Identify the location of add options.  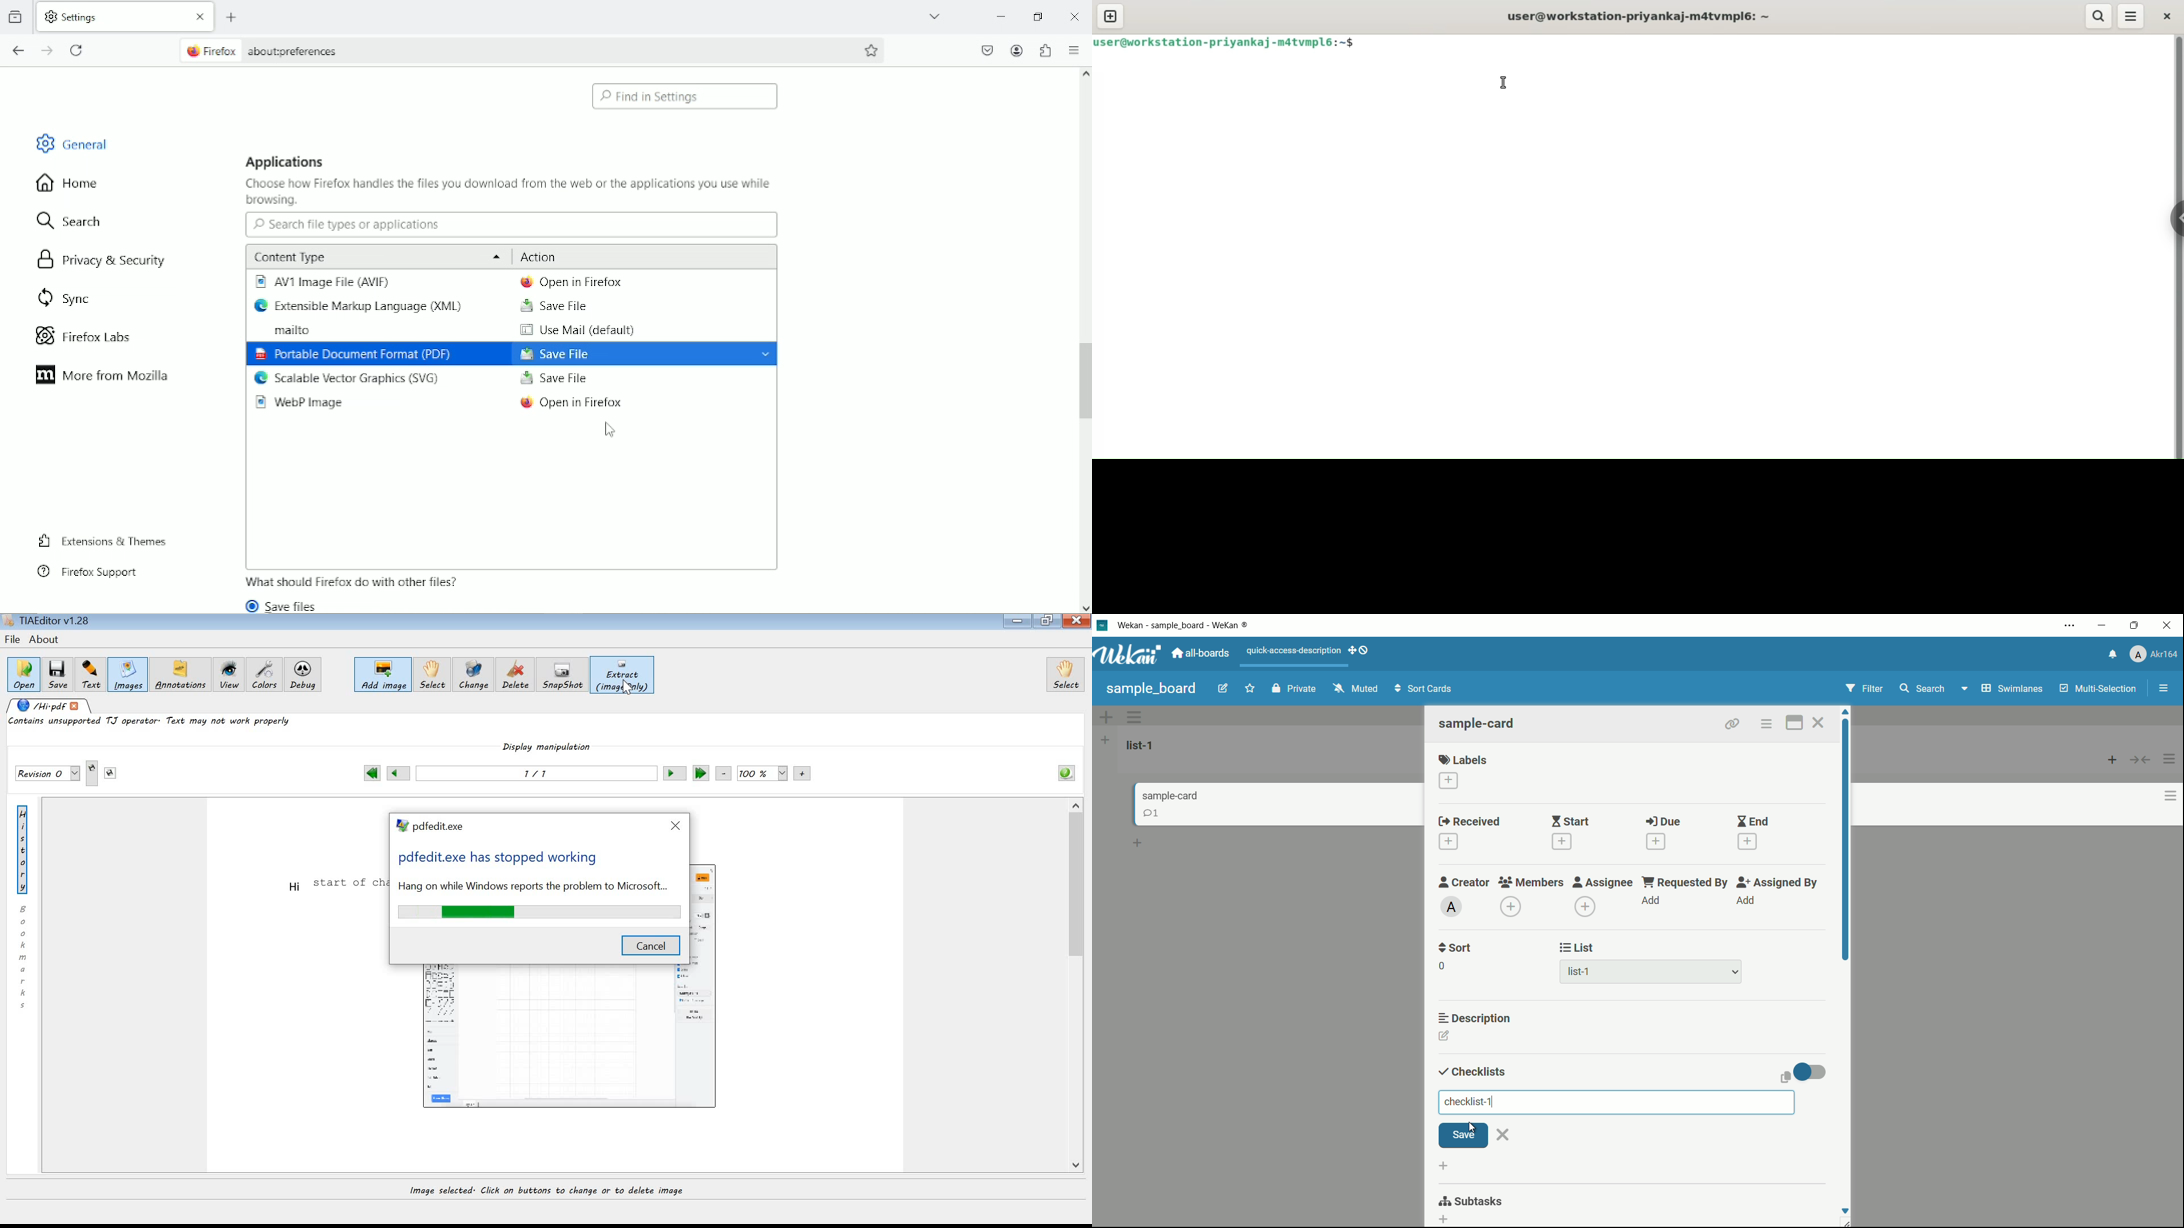
(1104, 716).